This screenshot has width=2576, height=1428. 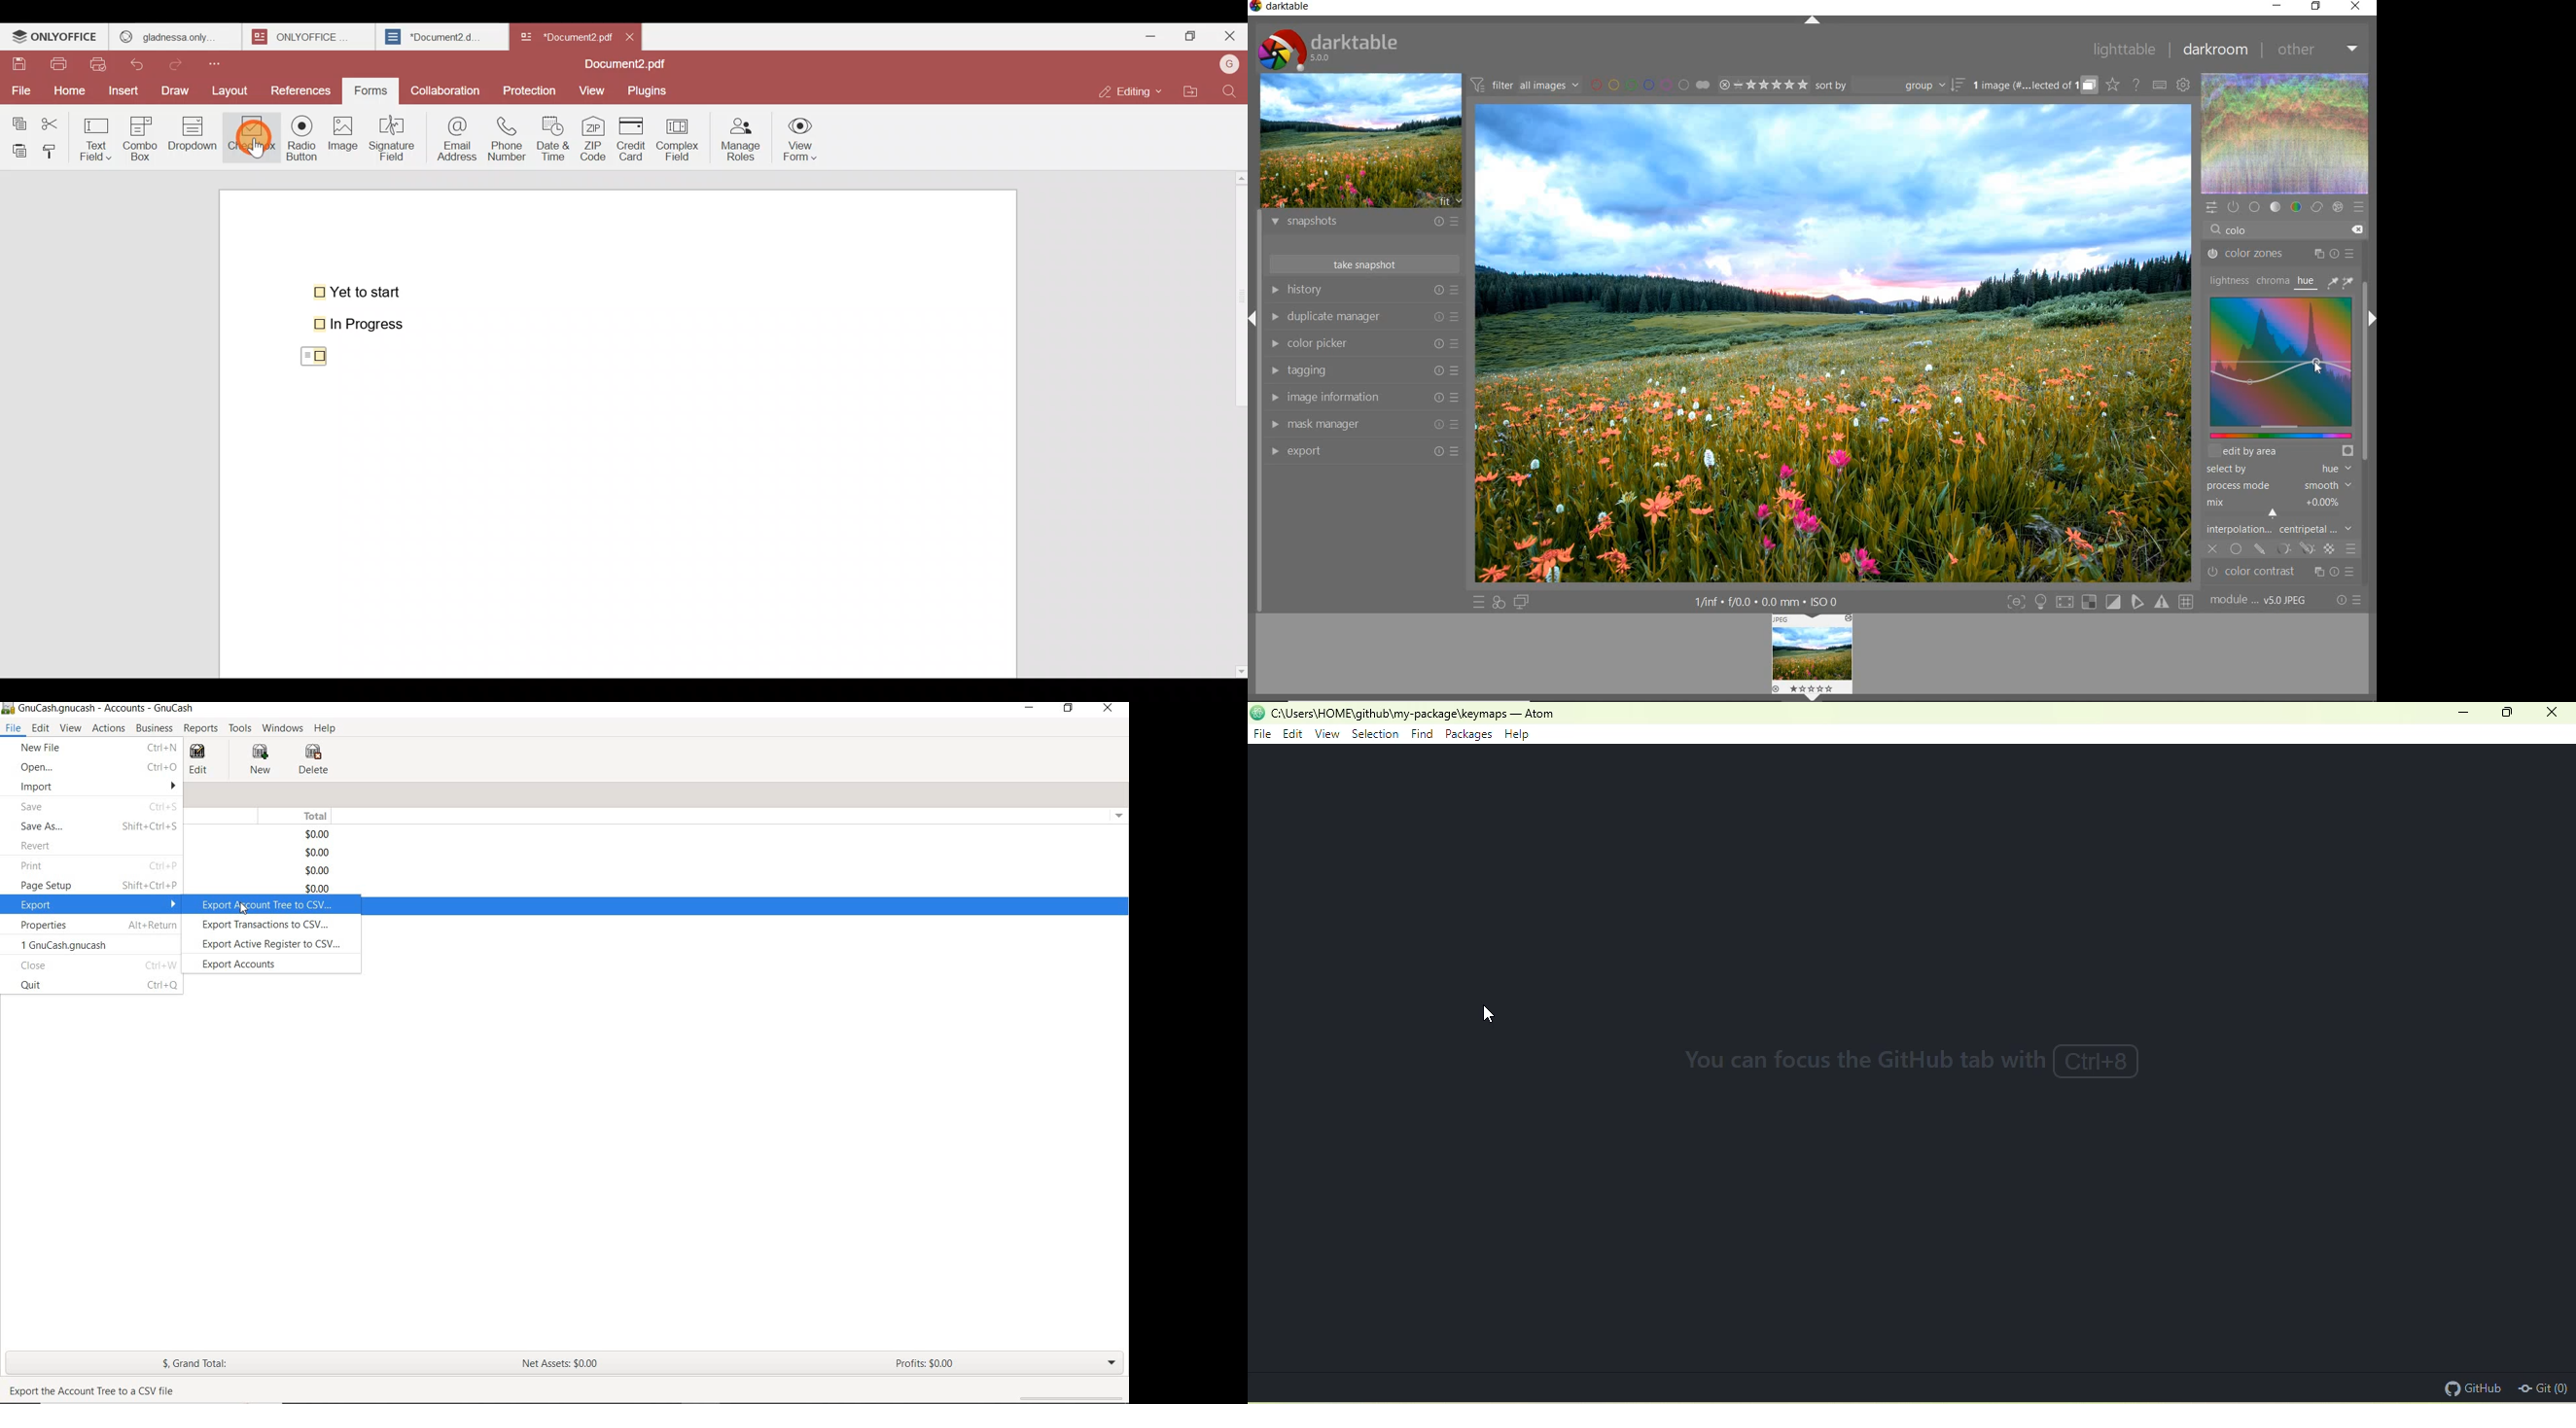 What do you see at coordinates (1109, 709) in the screenshot?
I see `CLOSE` at bounding box center [1109, 709].